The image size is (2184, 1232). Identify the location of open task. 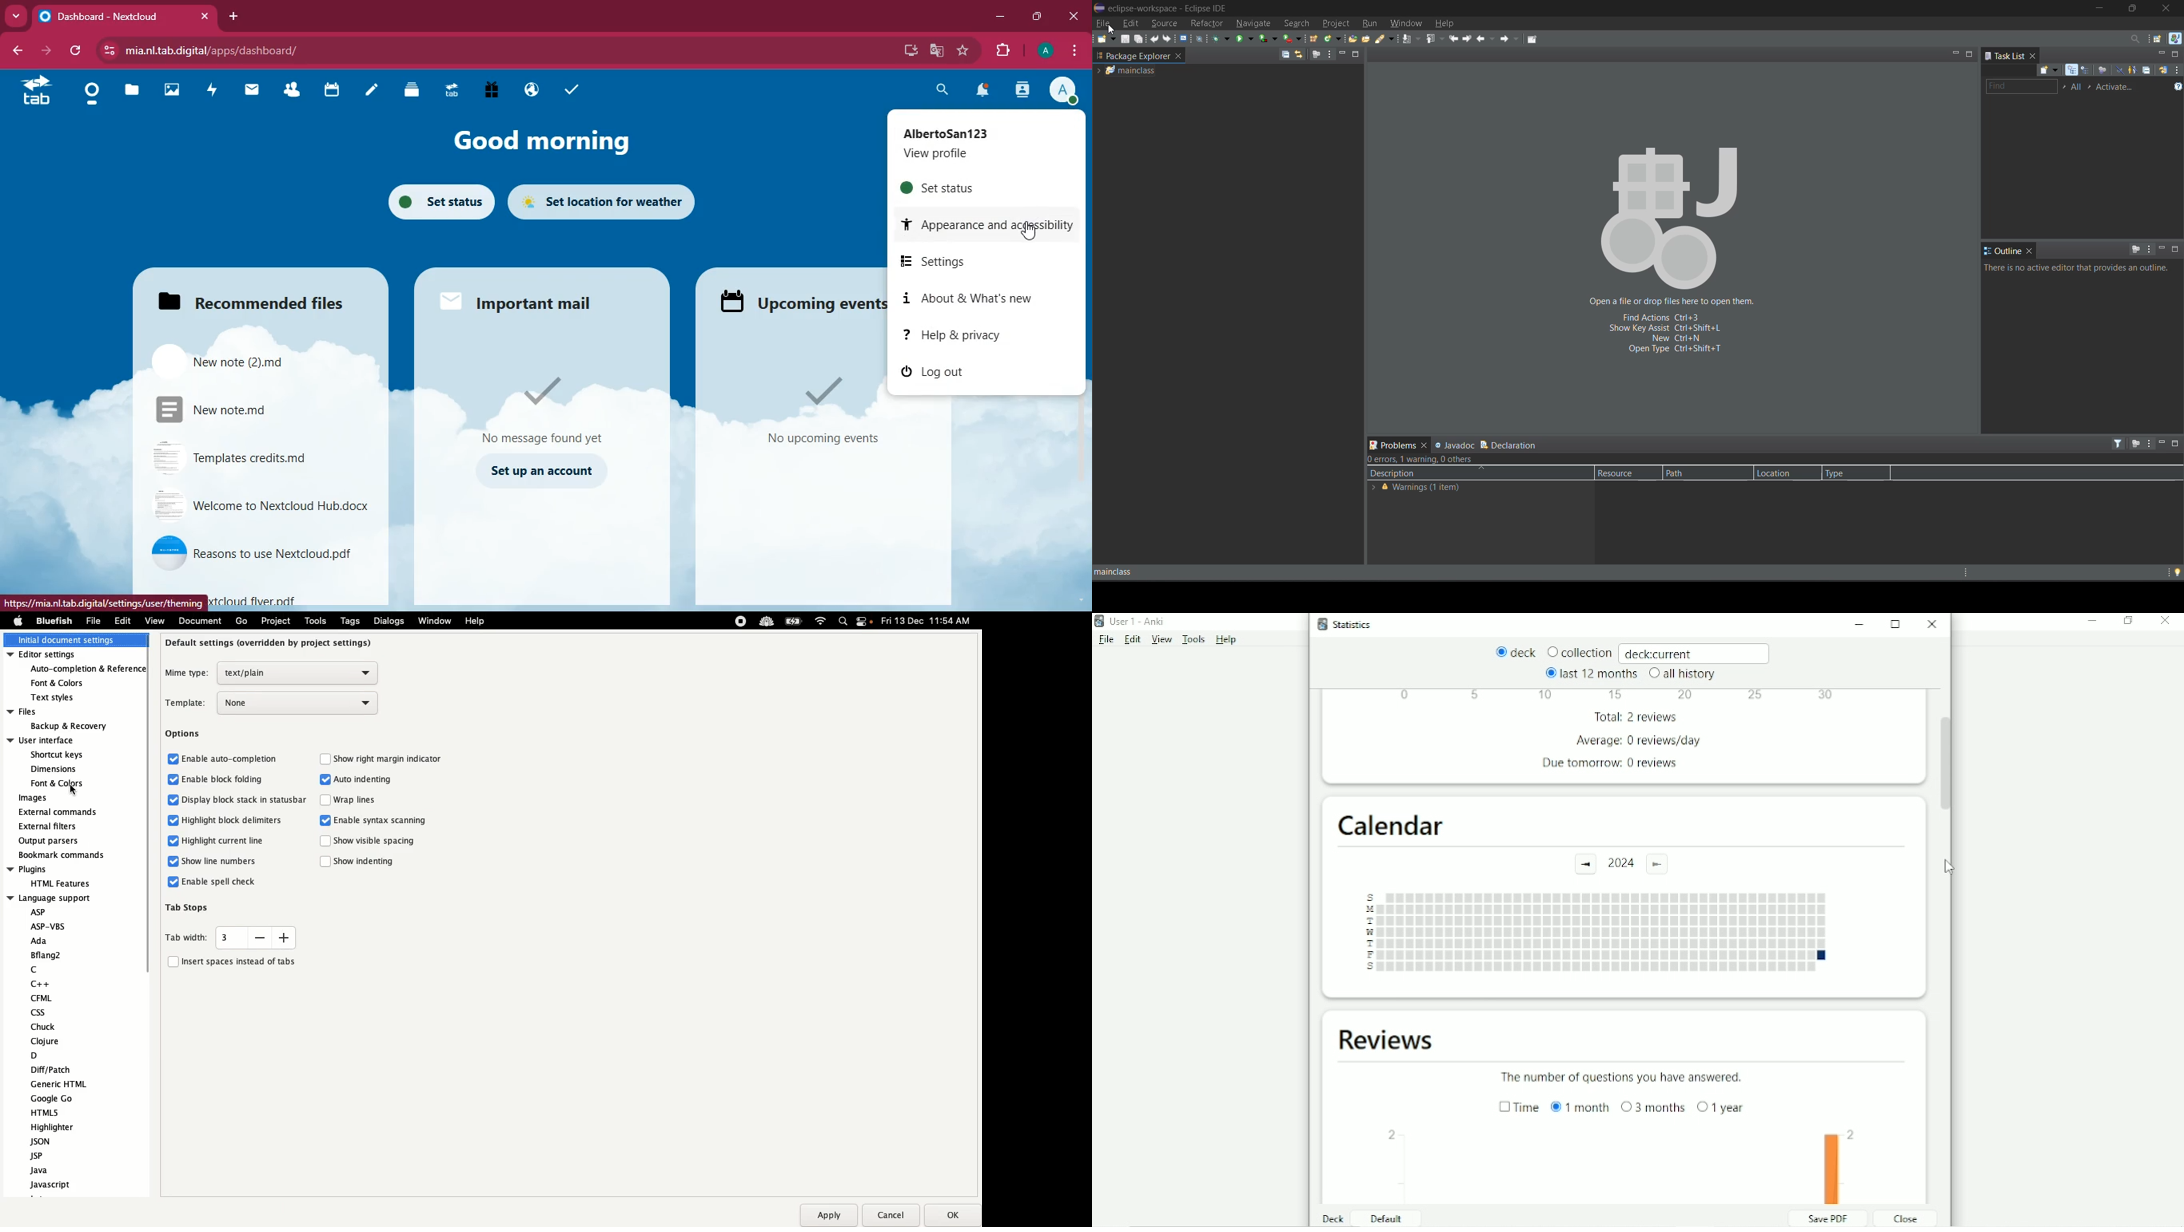
(1368, 39).